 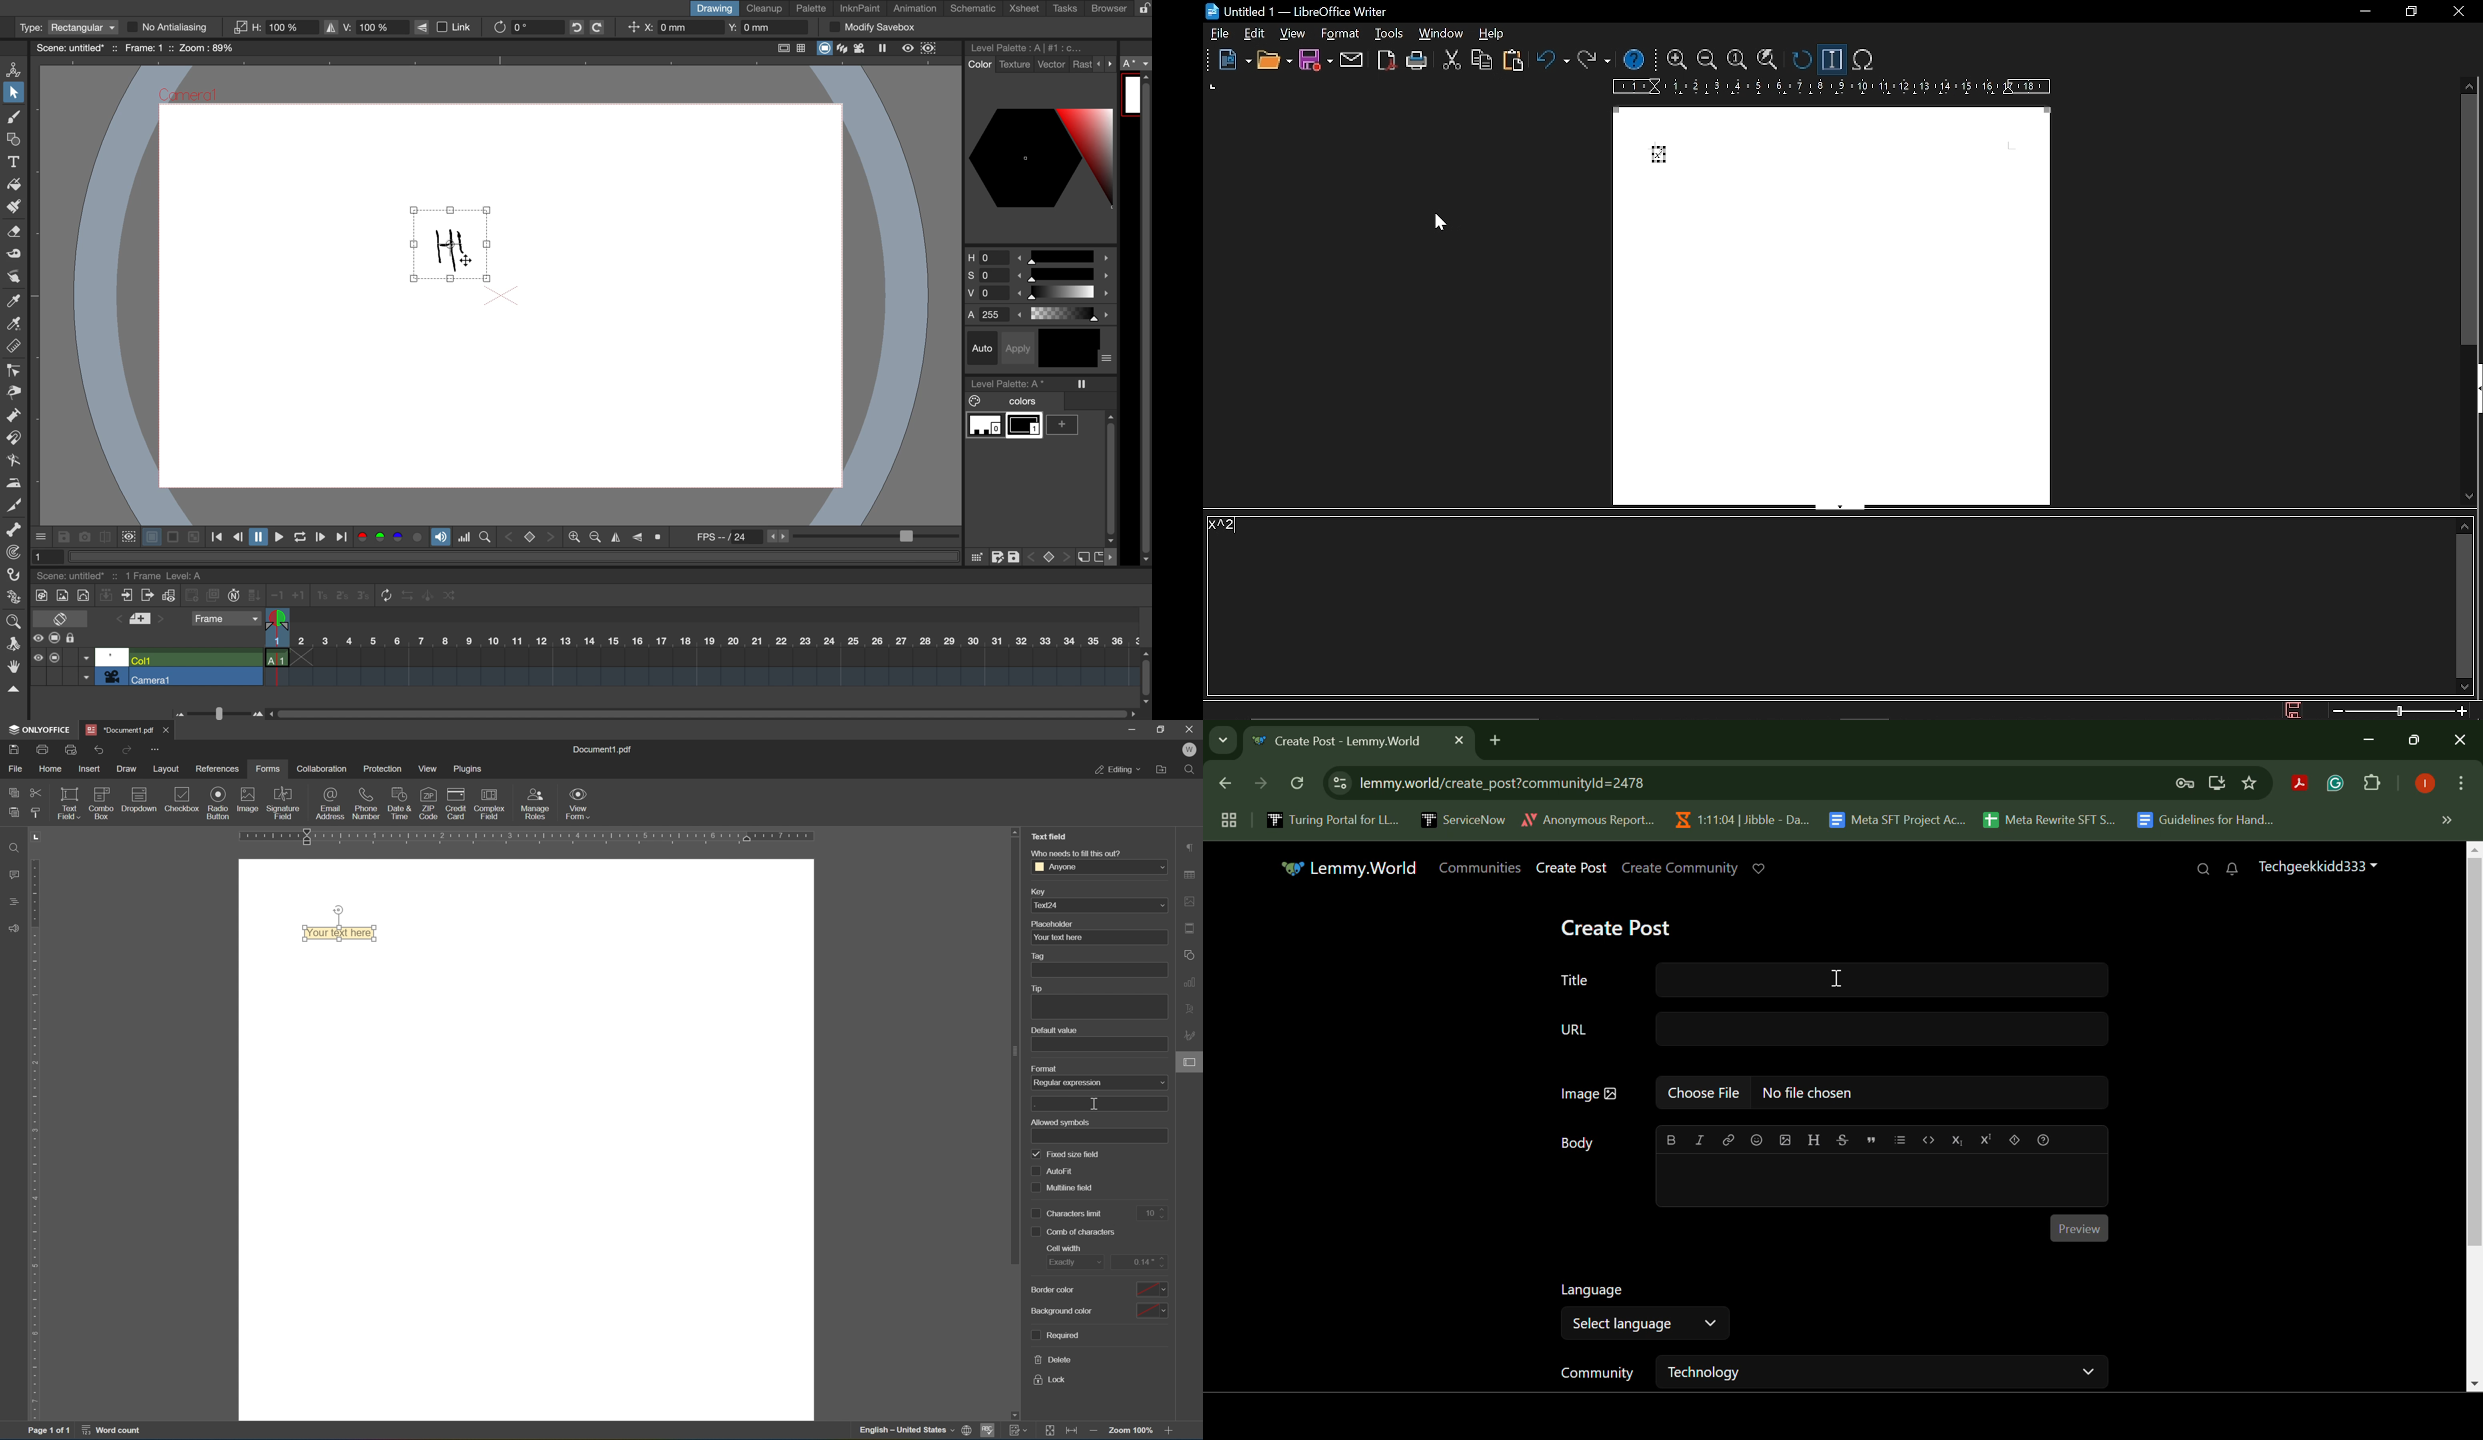 I want to click on close, so click(x=2459, y=12).